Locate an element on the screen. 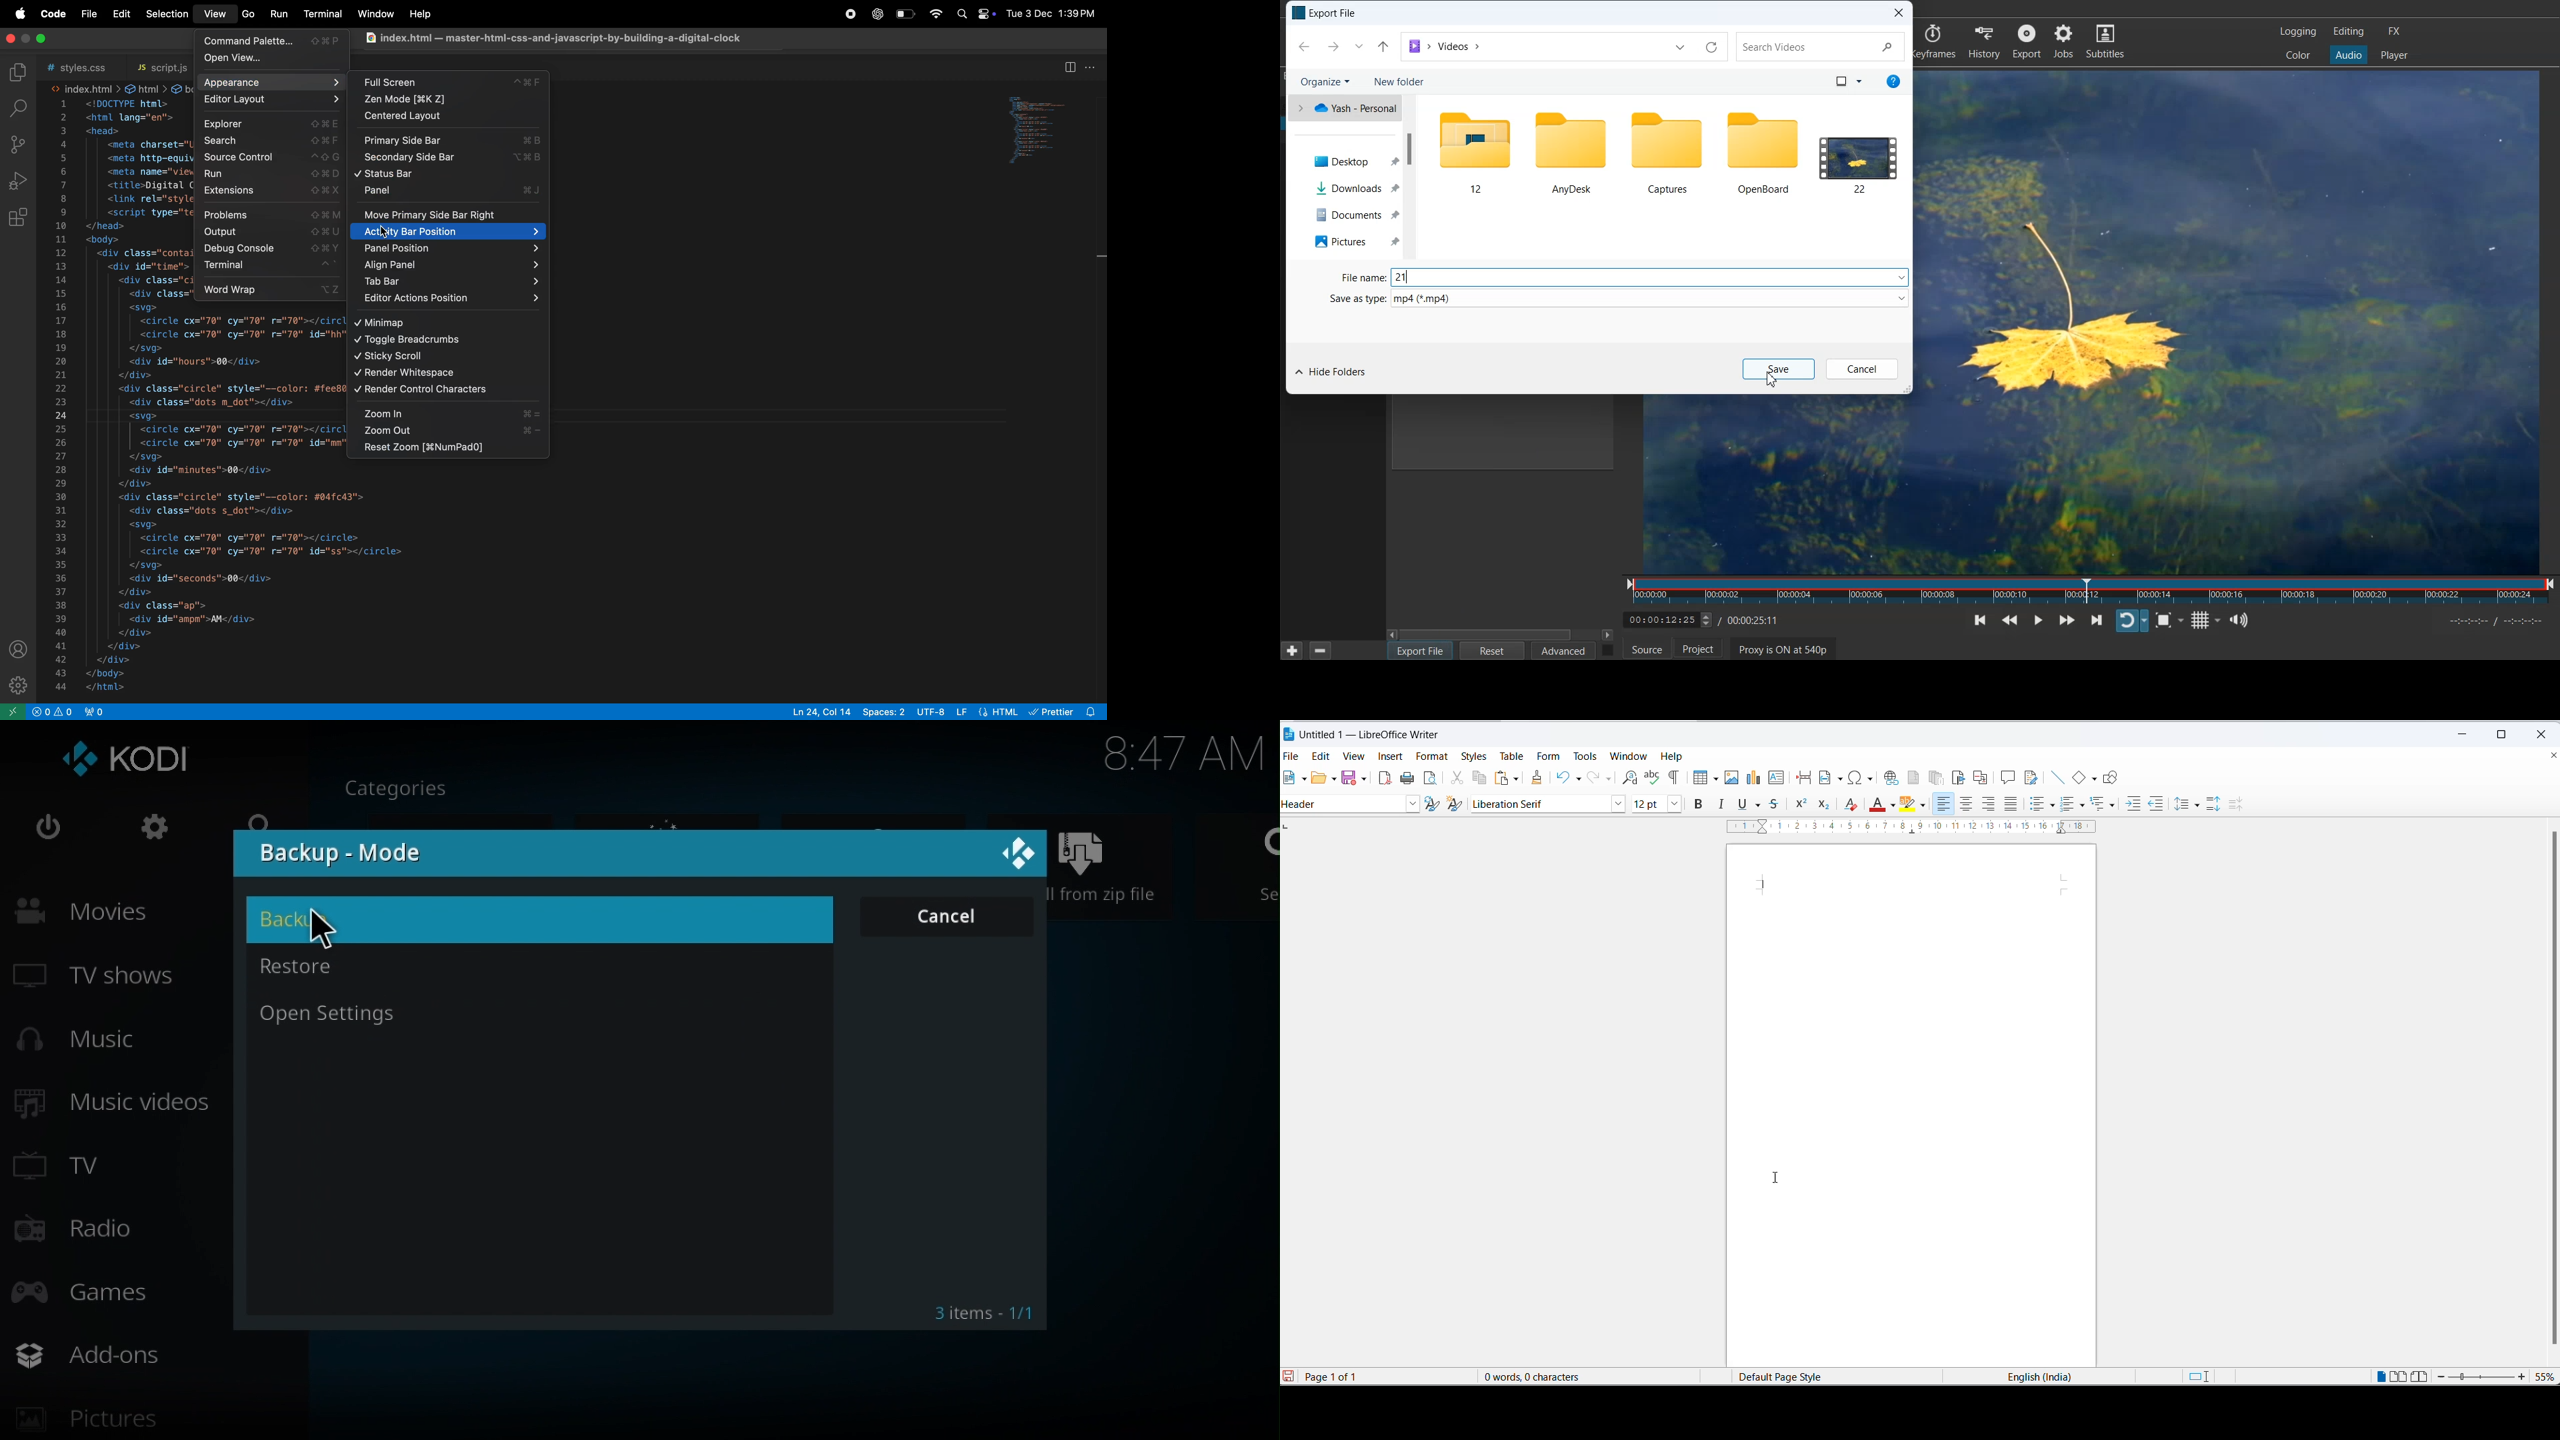  TV shows is located at coordinates (114, 979).